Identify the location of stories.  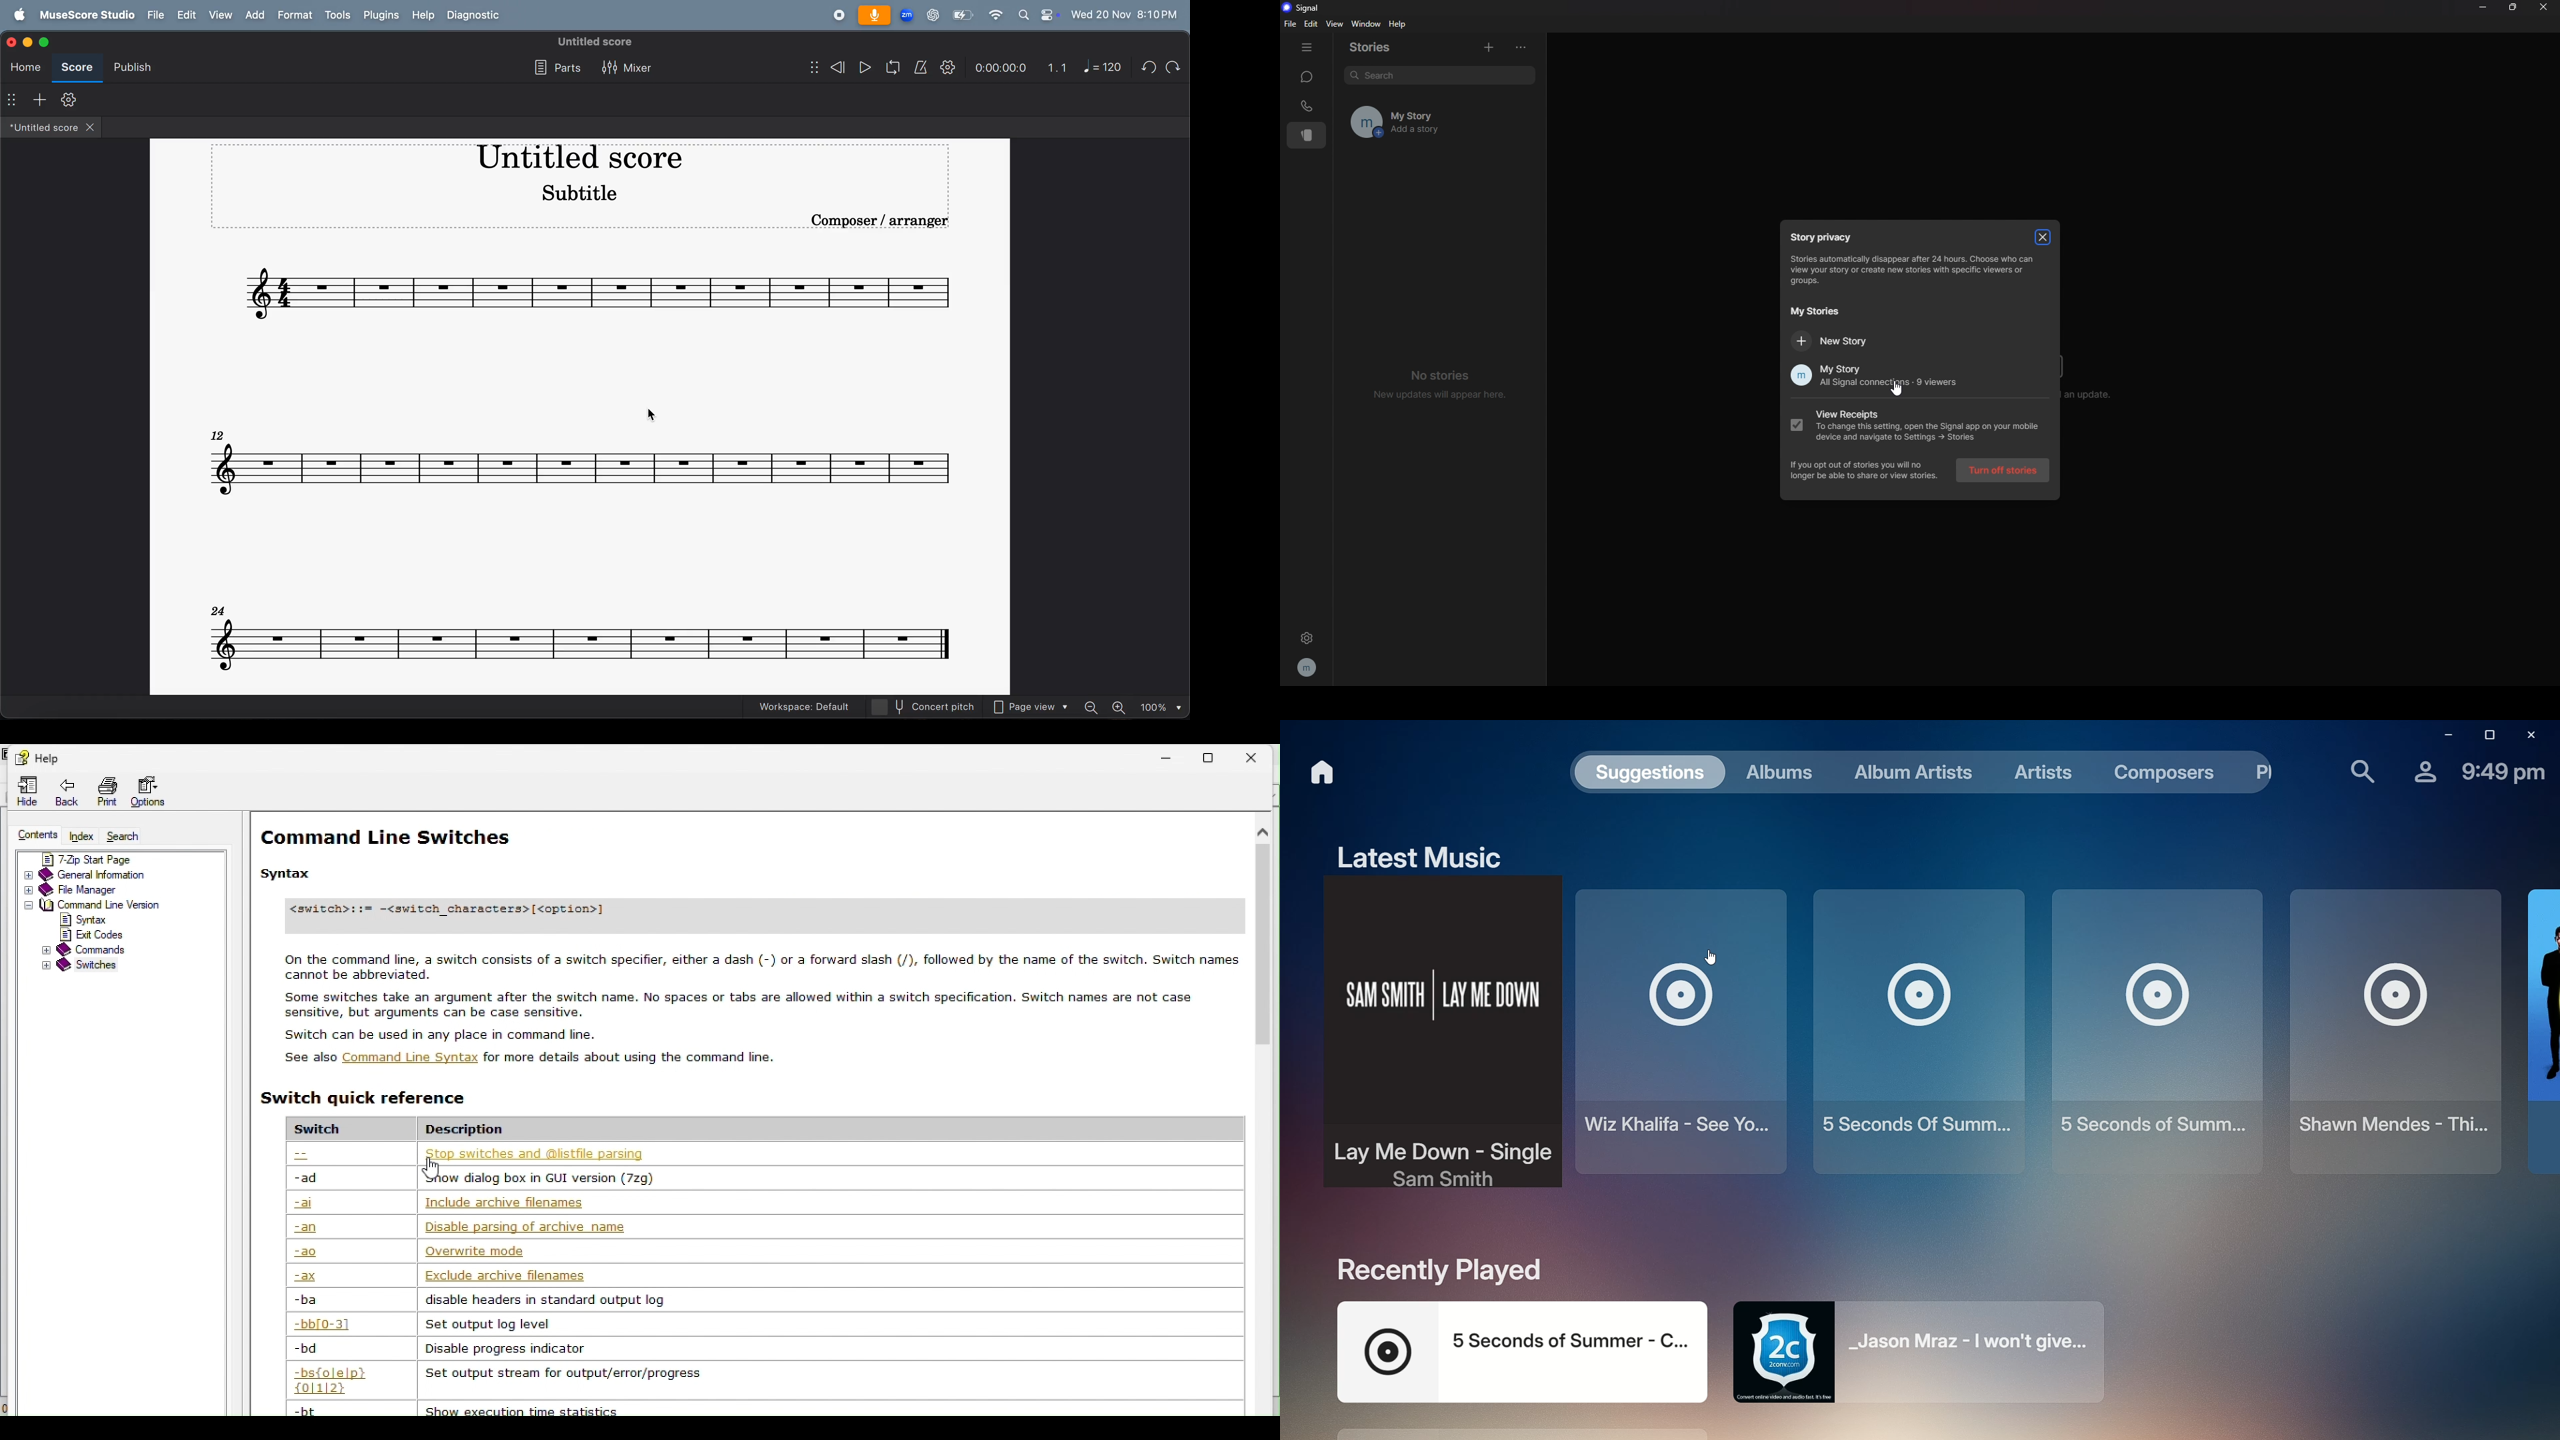
(1307, 135).